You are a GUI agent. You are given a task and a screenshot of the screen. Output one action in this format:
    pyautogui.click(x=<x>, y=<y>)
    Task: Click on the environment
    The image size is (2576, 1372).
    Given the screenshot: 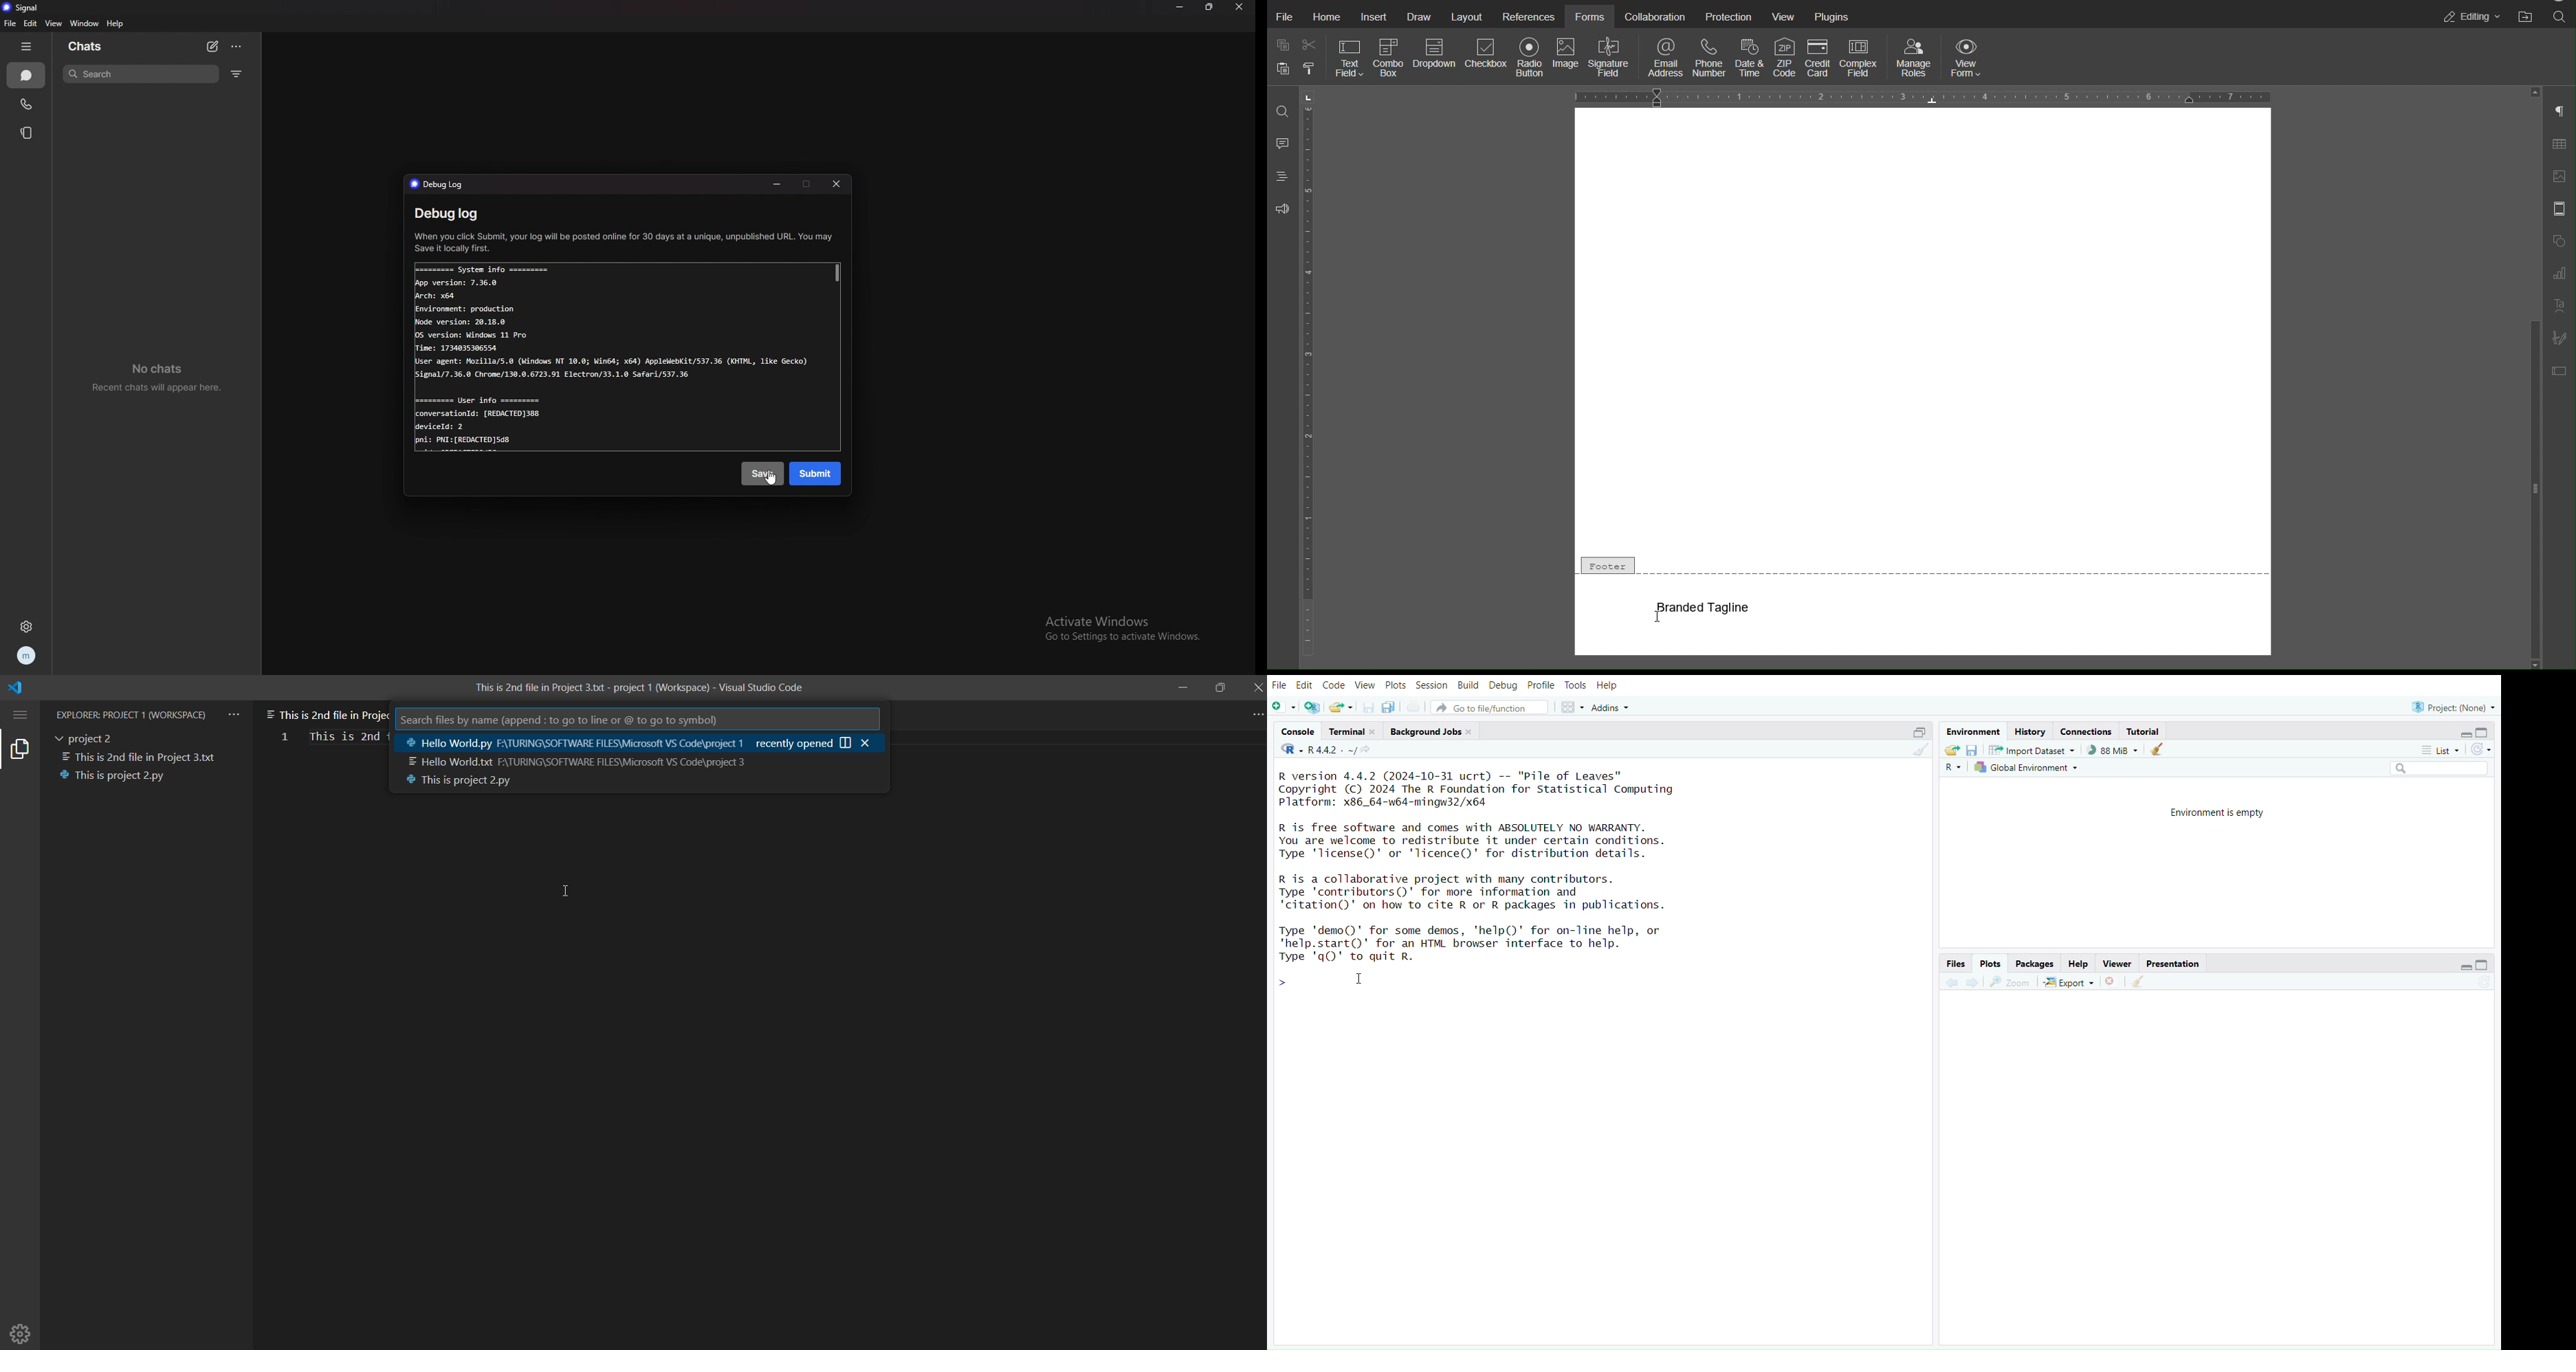 What is the action you would take?
    pyautogui.click(x=1971, y=732)
    